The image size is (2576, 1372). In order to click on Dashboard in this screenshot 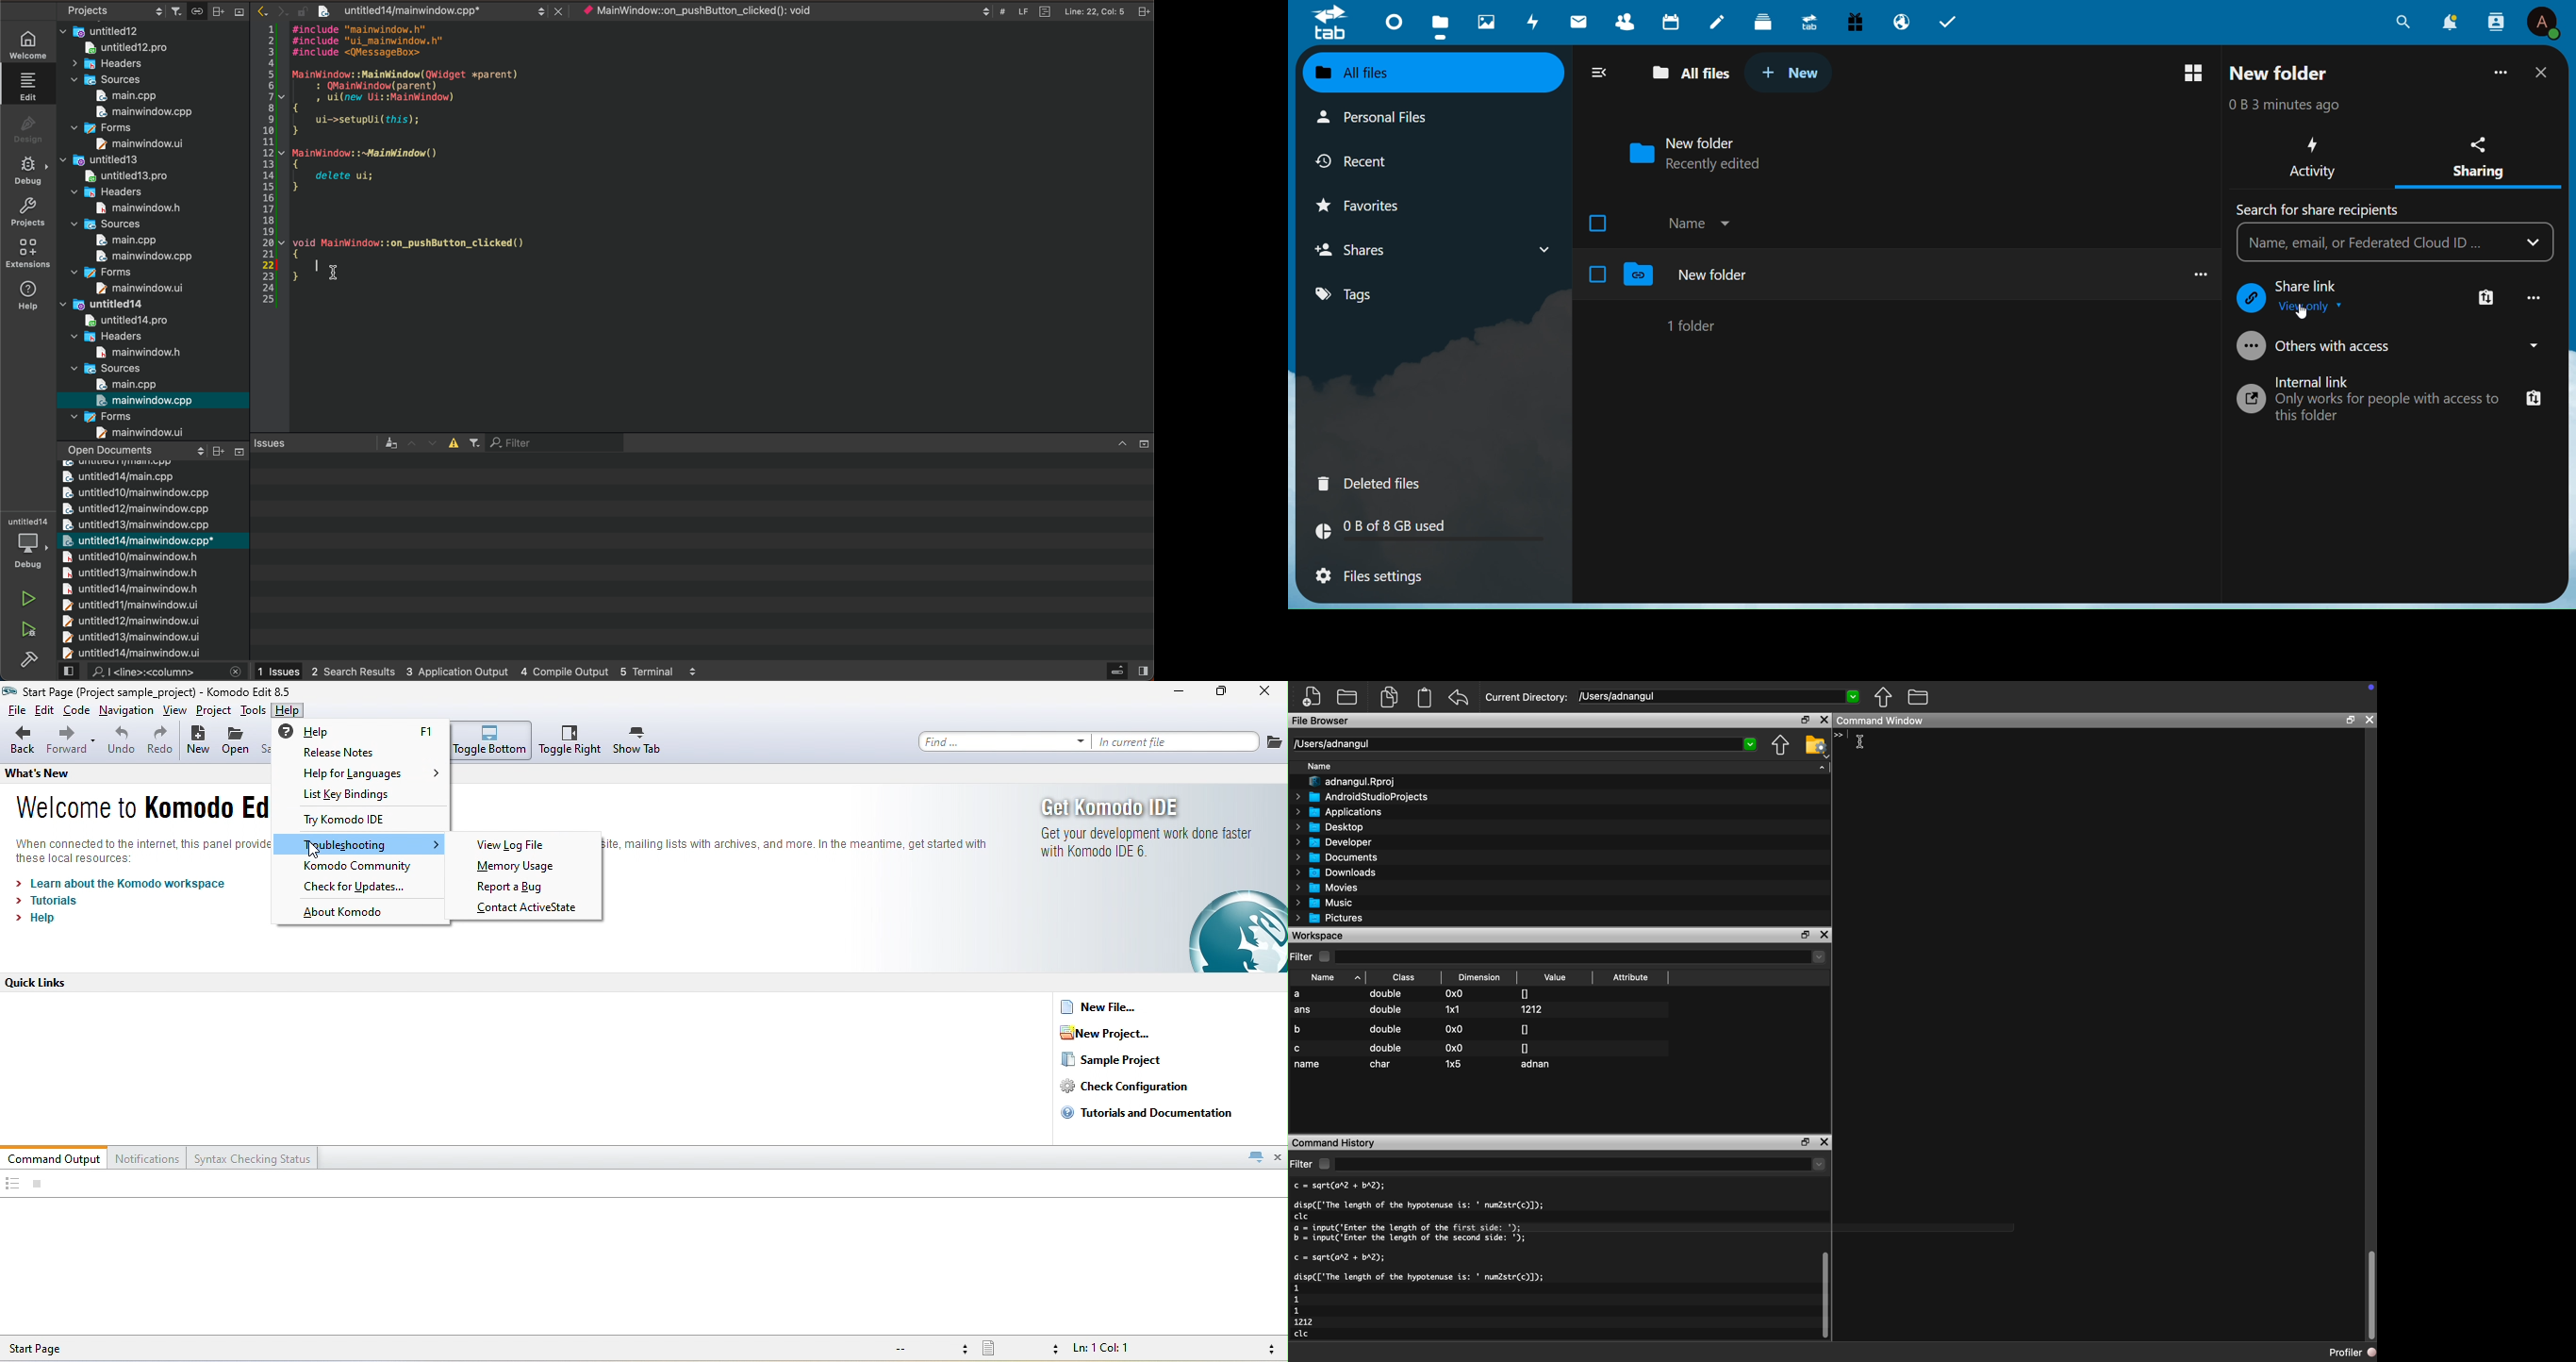, I will do `click(1389, 21)`.